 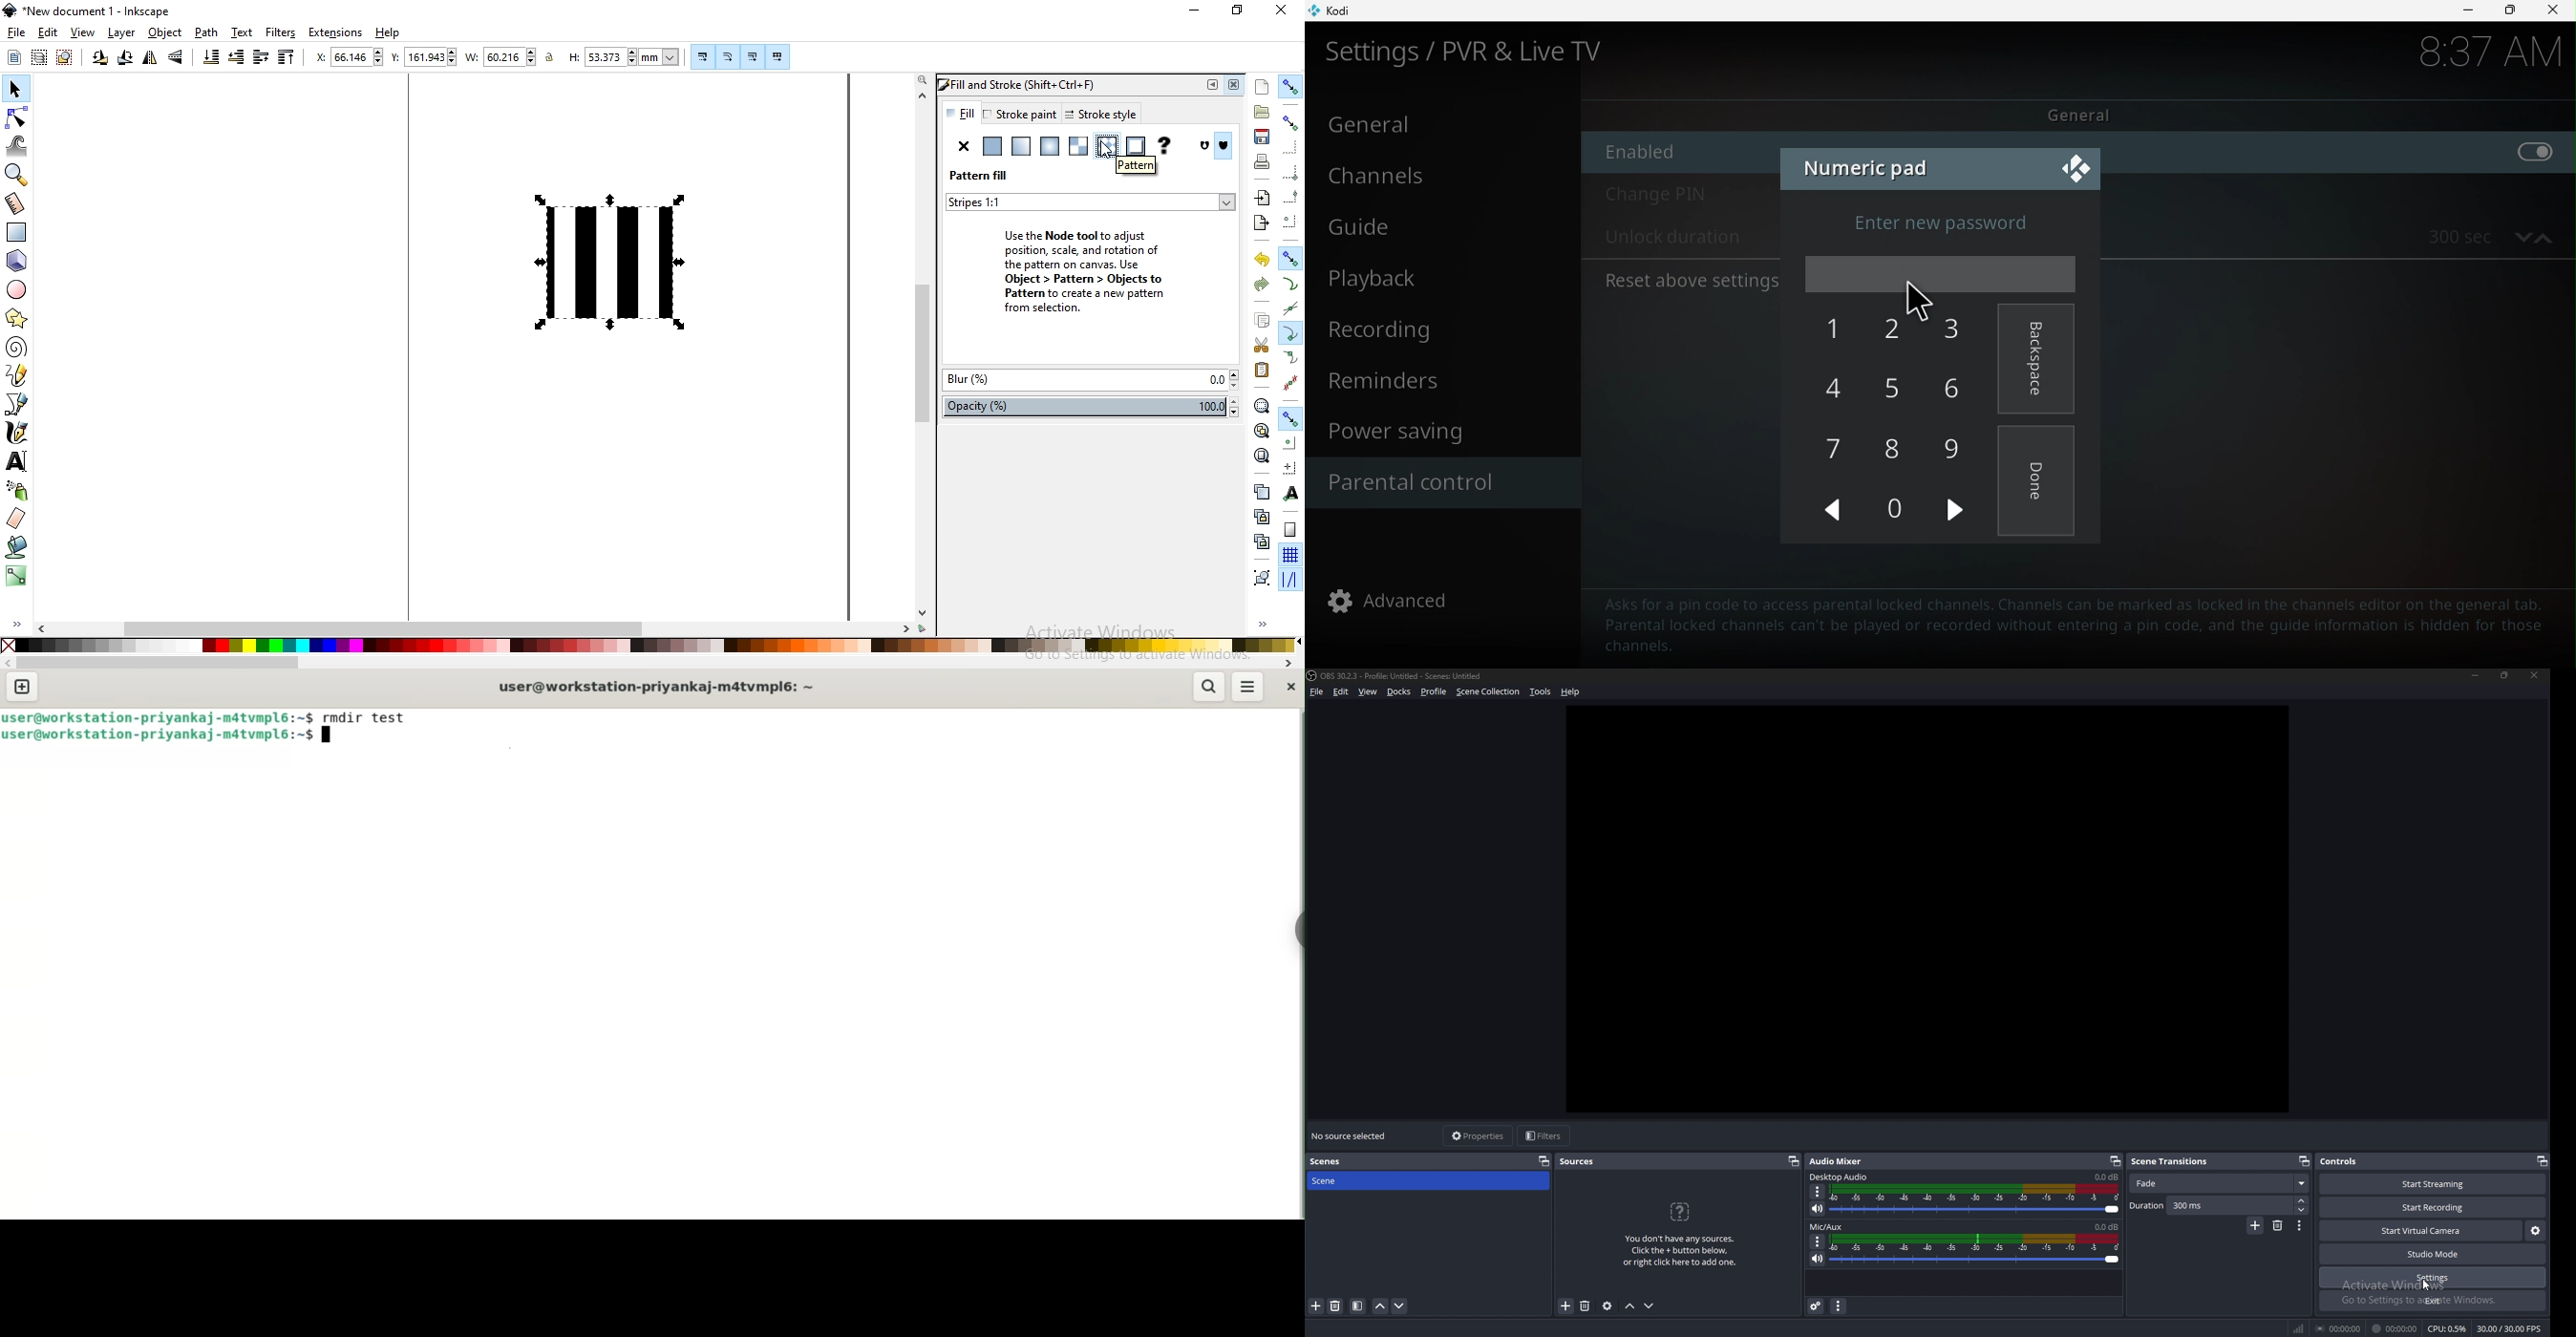 What do you see at coordinates (1545, 1135) in the screenshot?
I see `filters` at bounding box center [1545, 1135].